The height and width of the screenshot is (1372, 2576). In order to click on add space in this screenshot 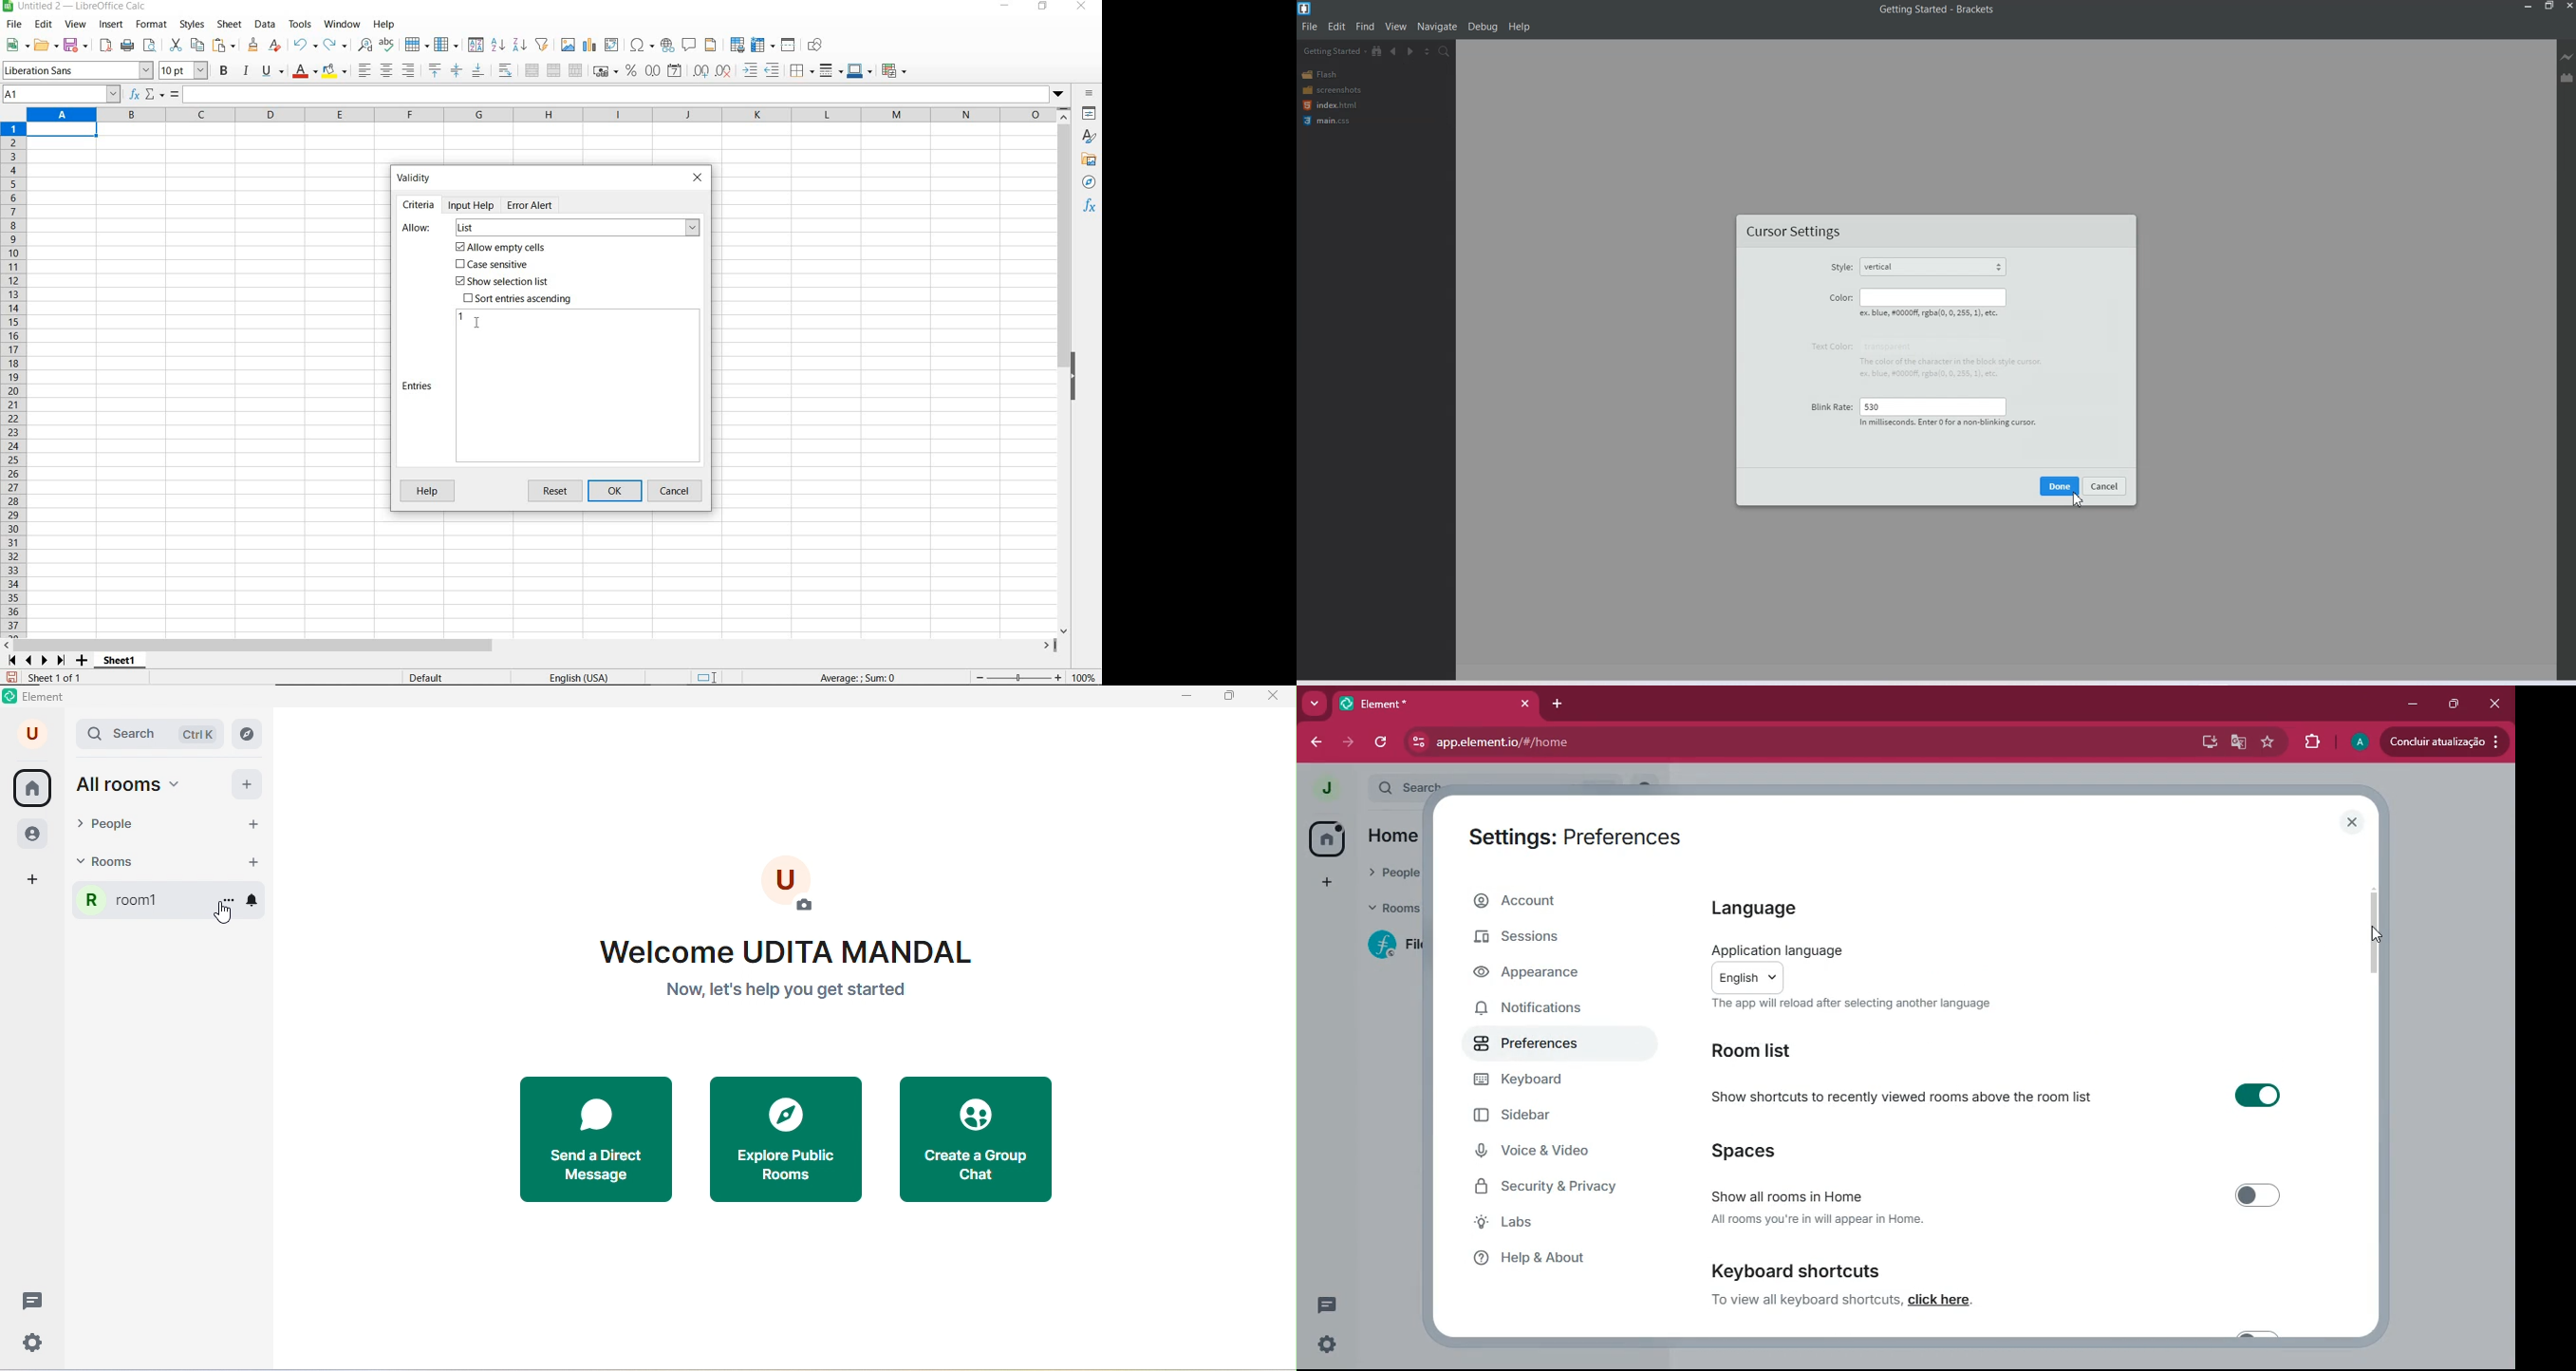, I will do `click(34, 880)`.